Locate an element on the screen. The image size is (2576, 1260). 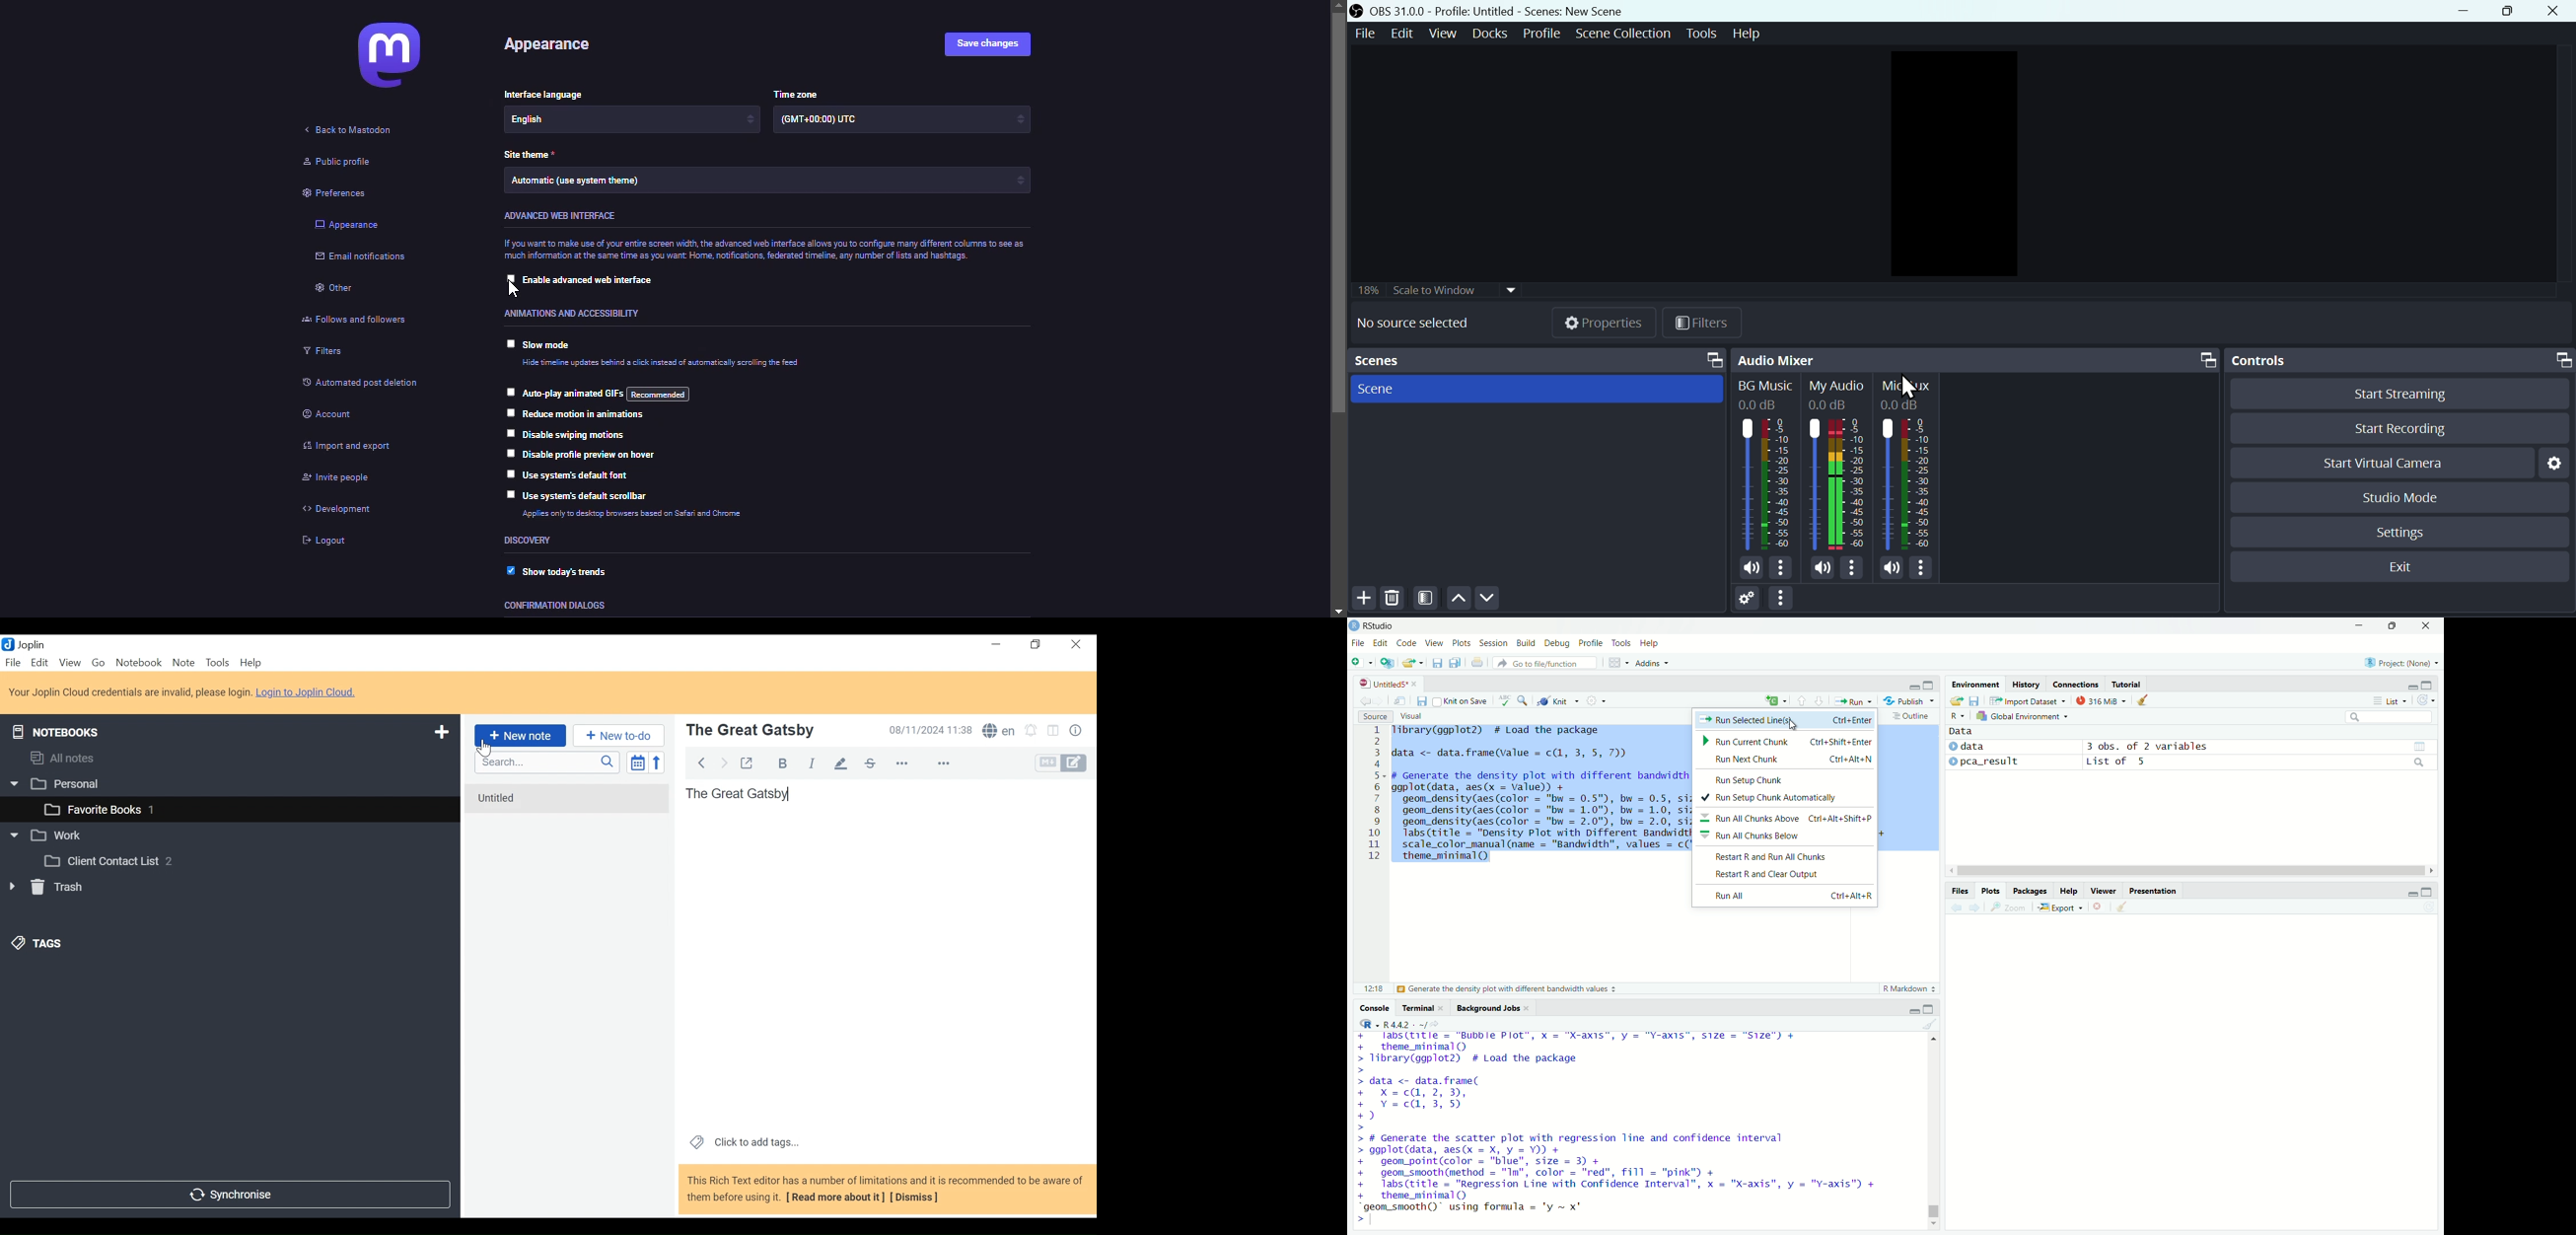
Publish is located at coordinates (1909, 700).